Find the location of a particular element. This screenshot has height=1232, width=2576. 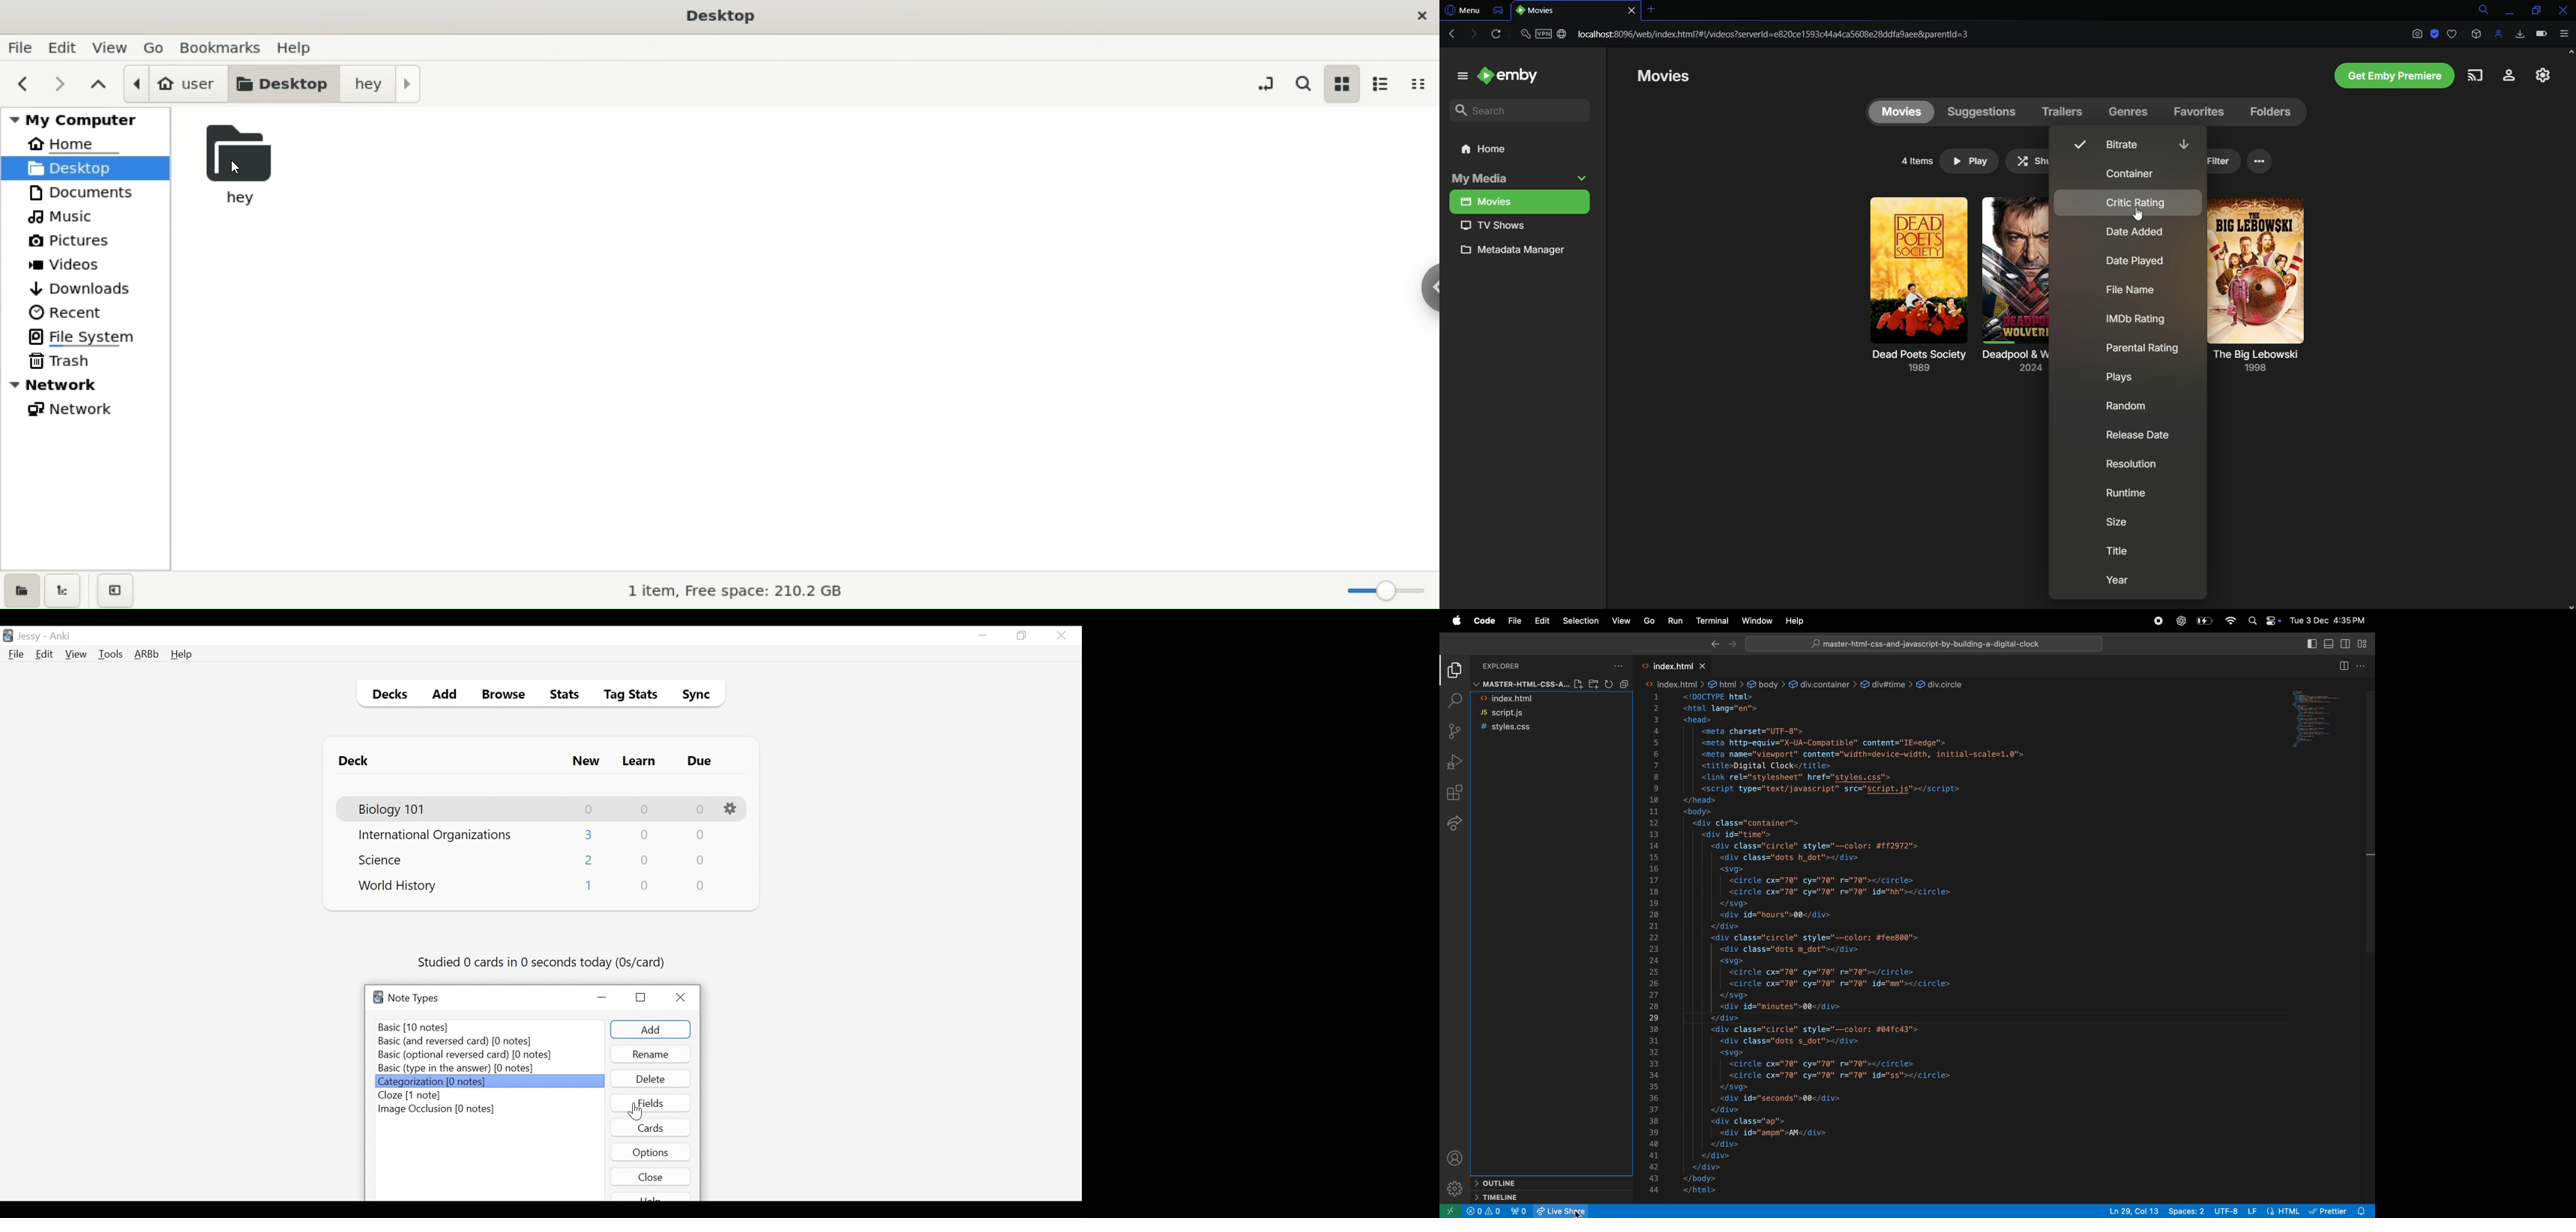

Categorization is located at coordinates (489, 1082).